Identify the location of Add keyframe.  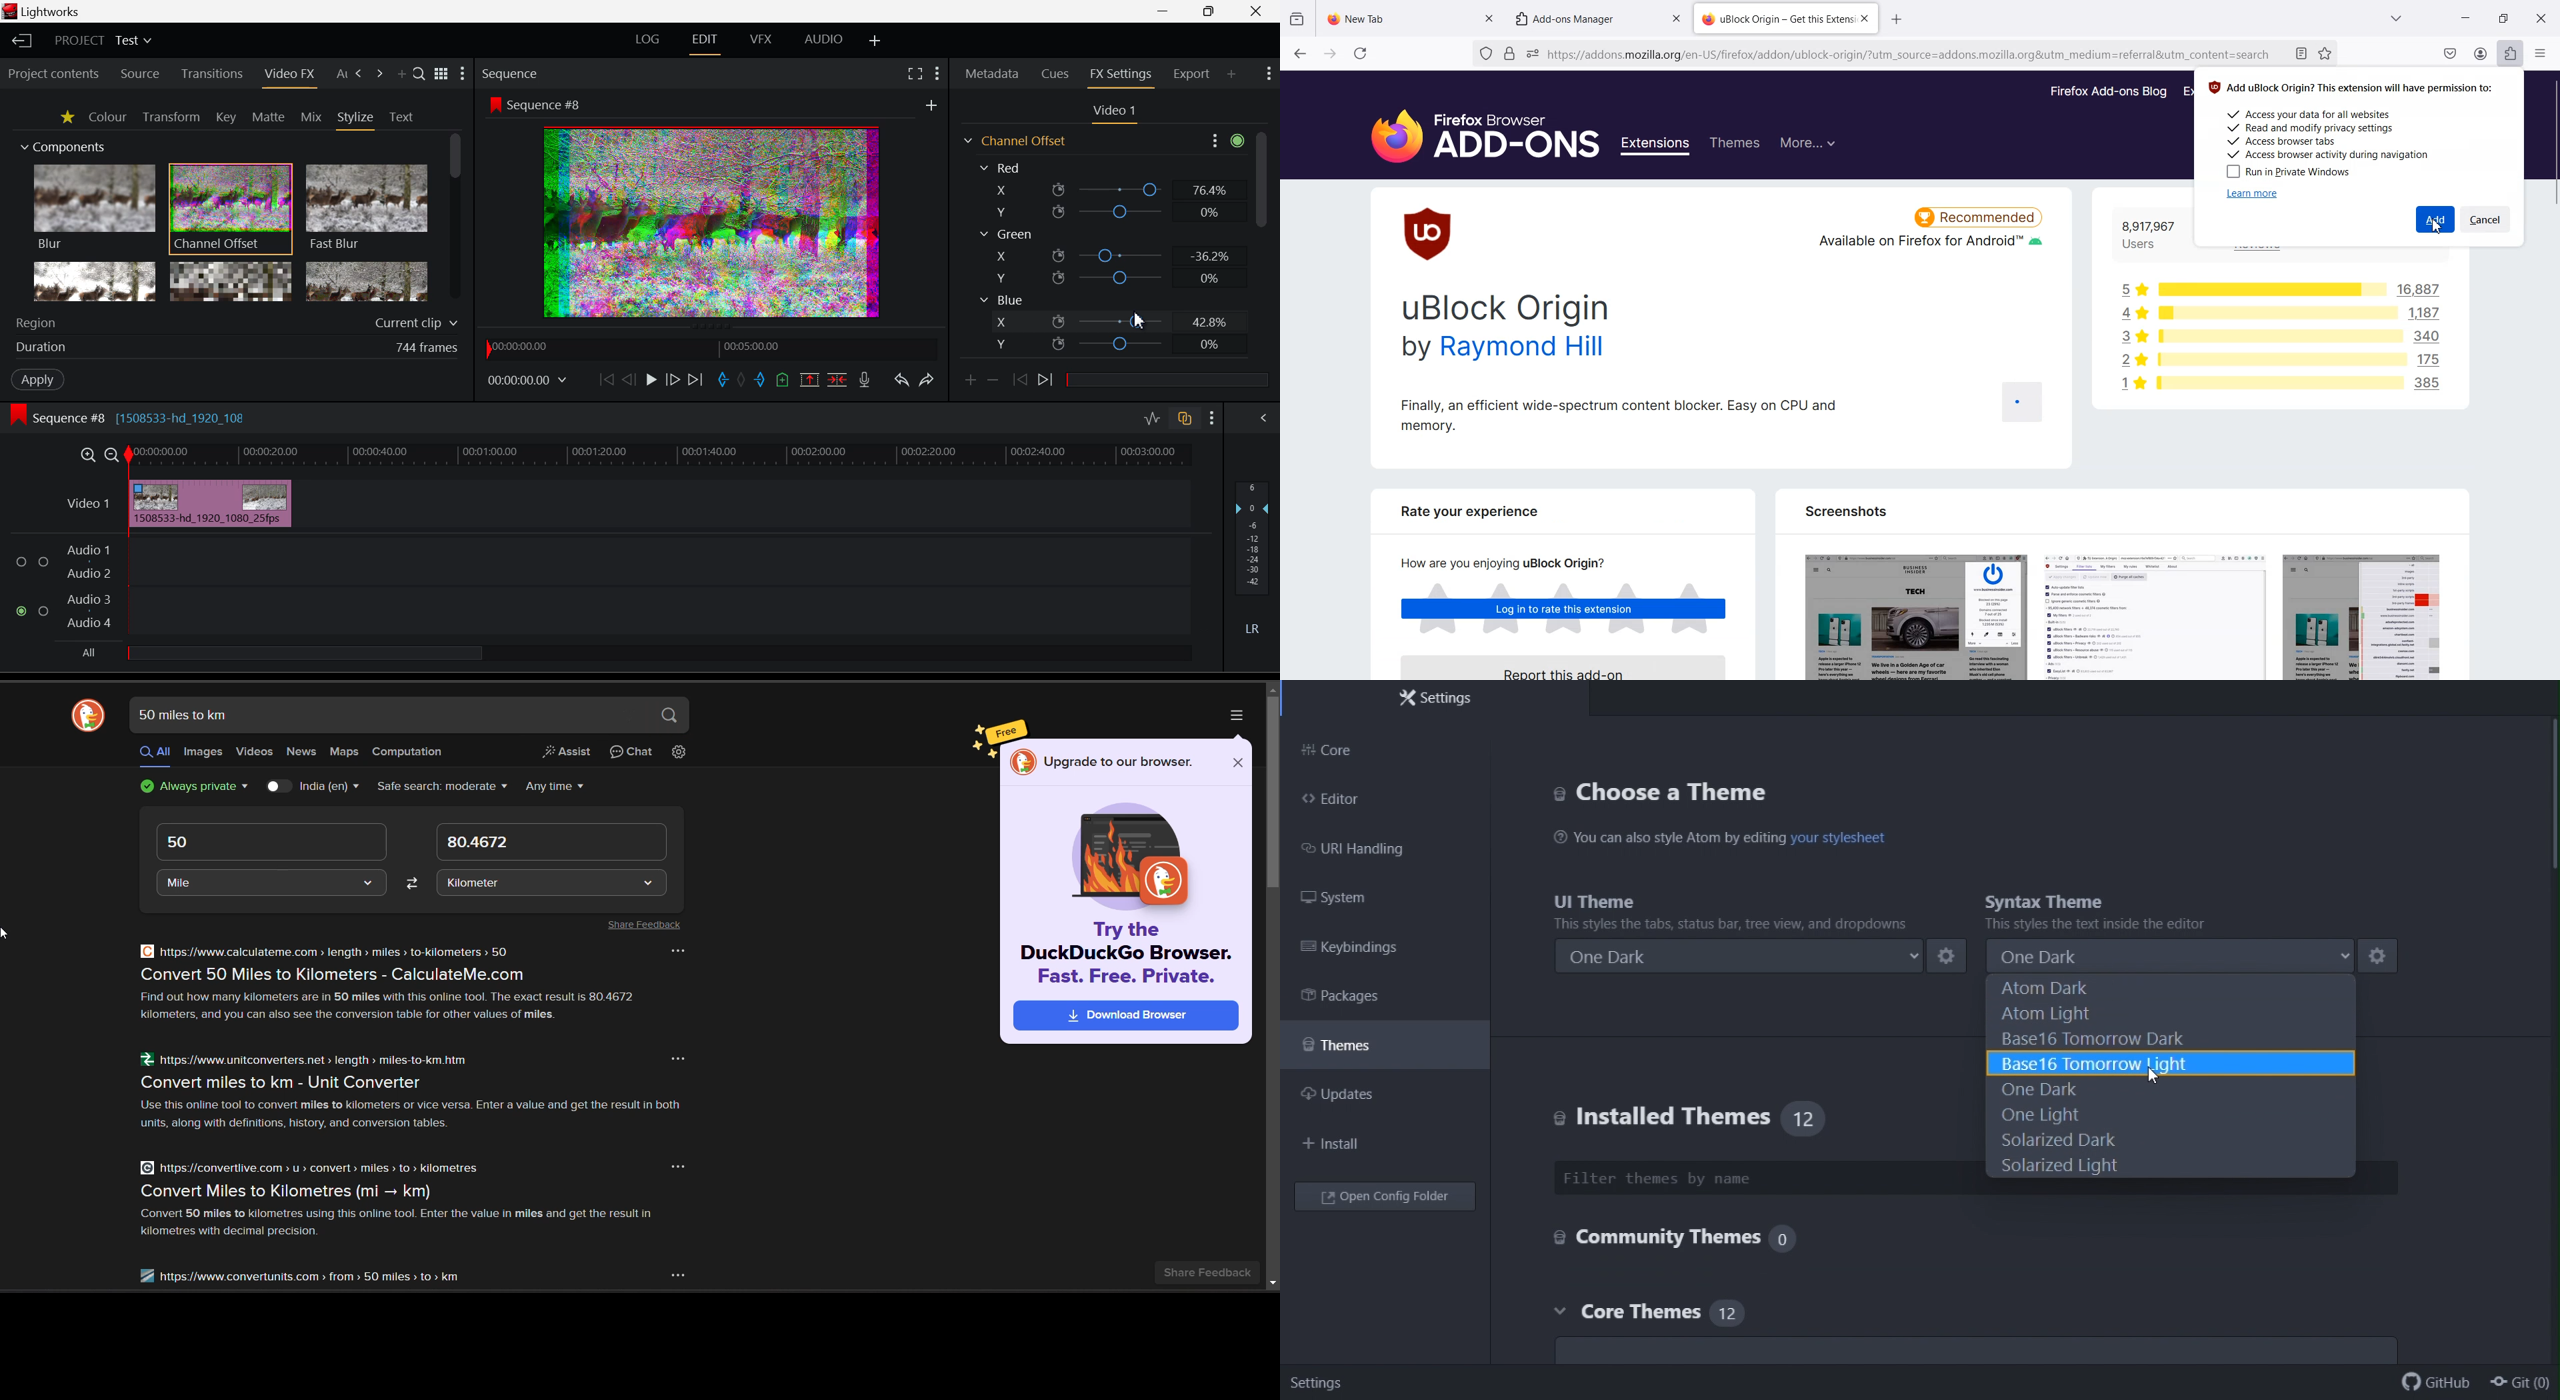
(969, 384).